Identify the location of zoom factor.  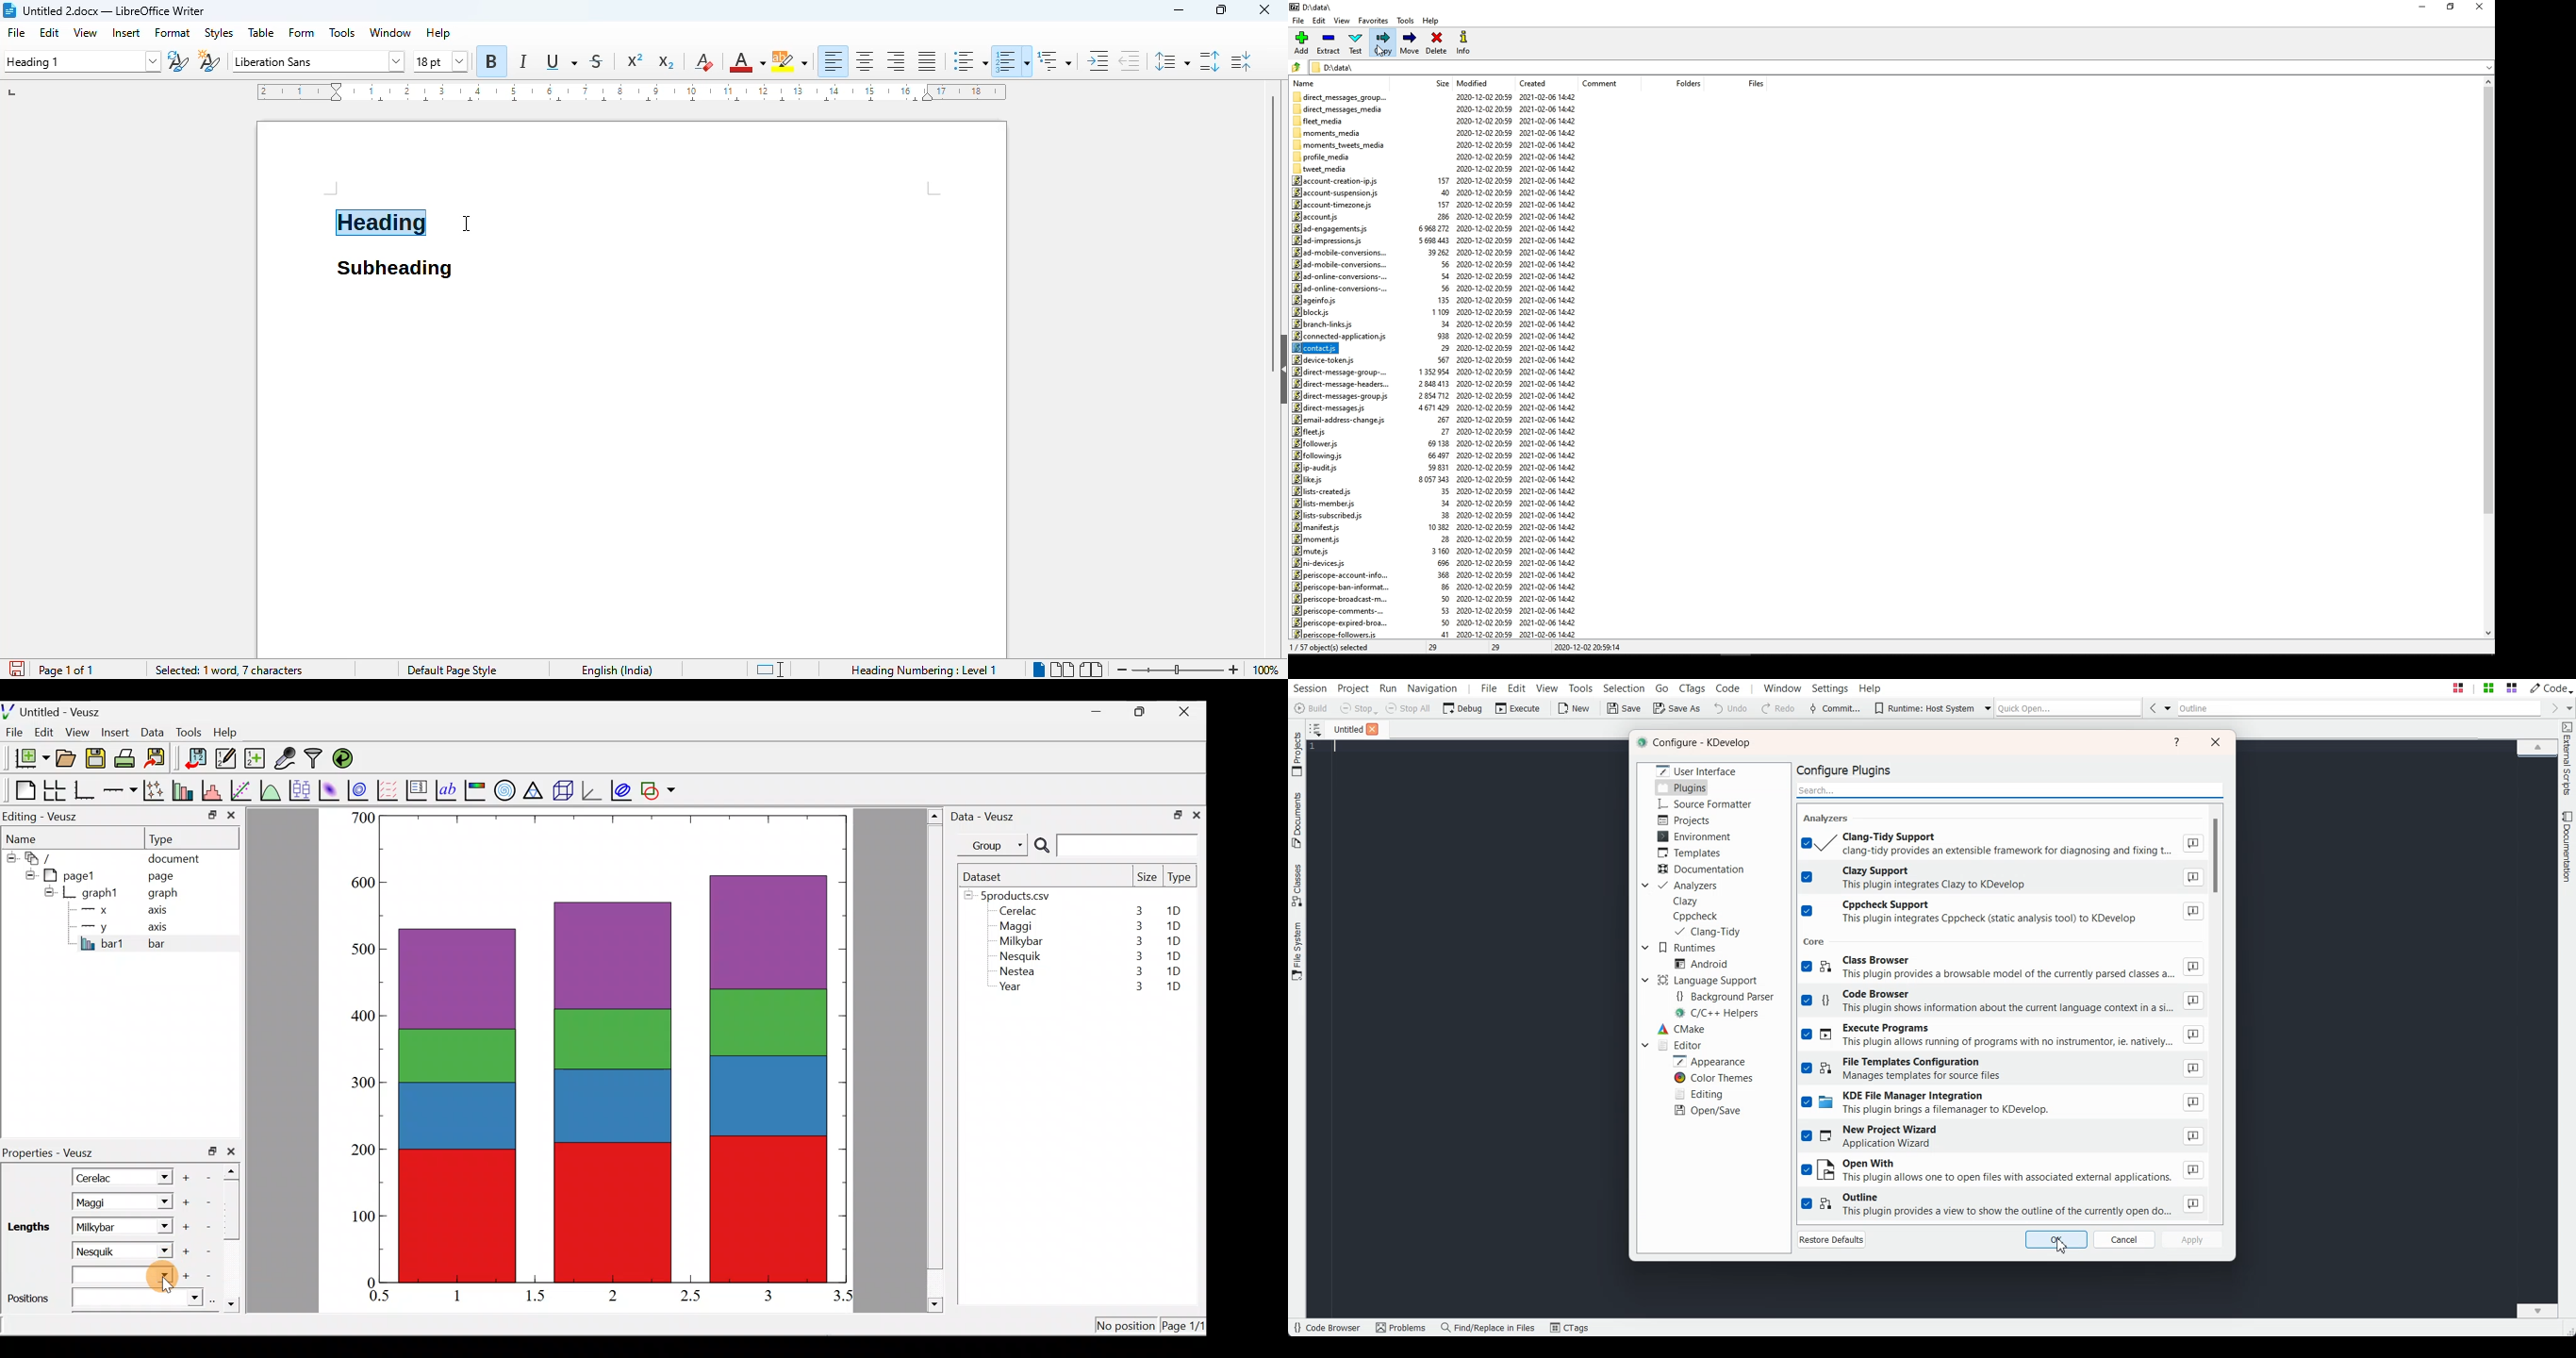
(1267, 670).